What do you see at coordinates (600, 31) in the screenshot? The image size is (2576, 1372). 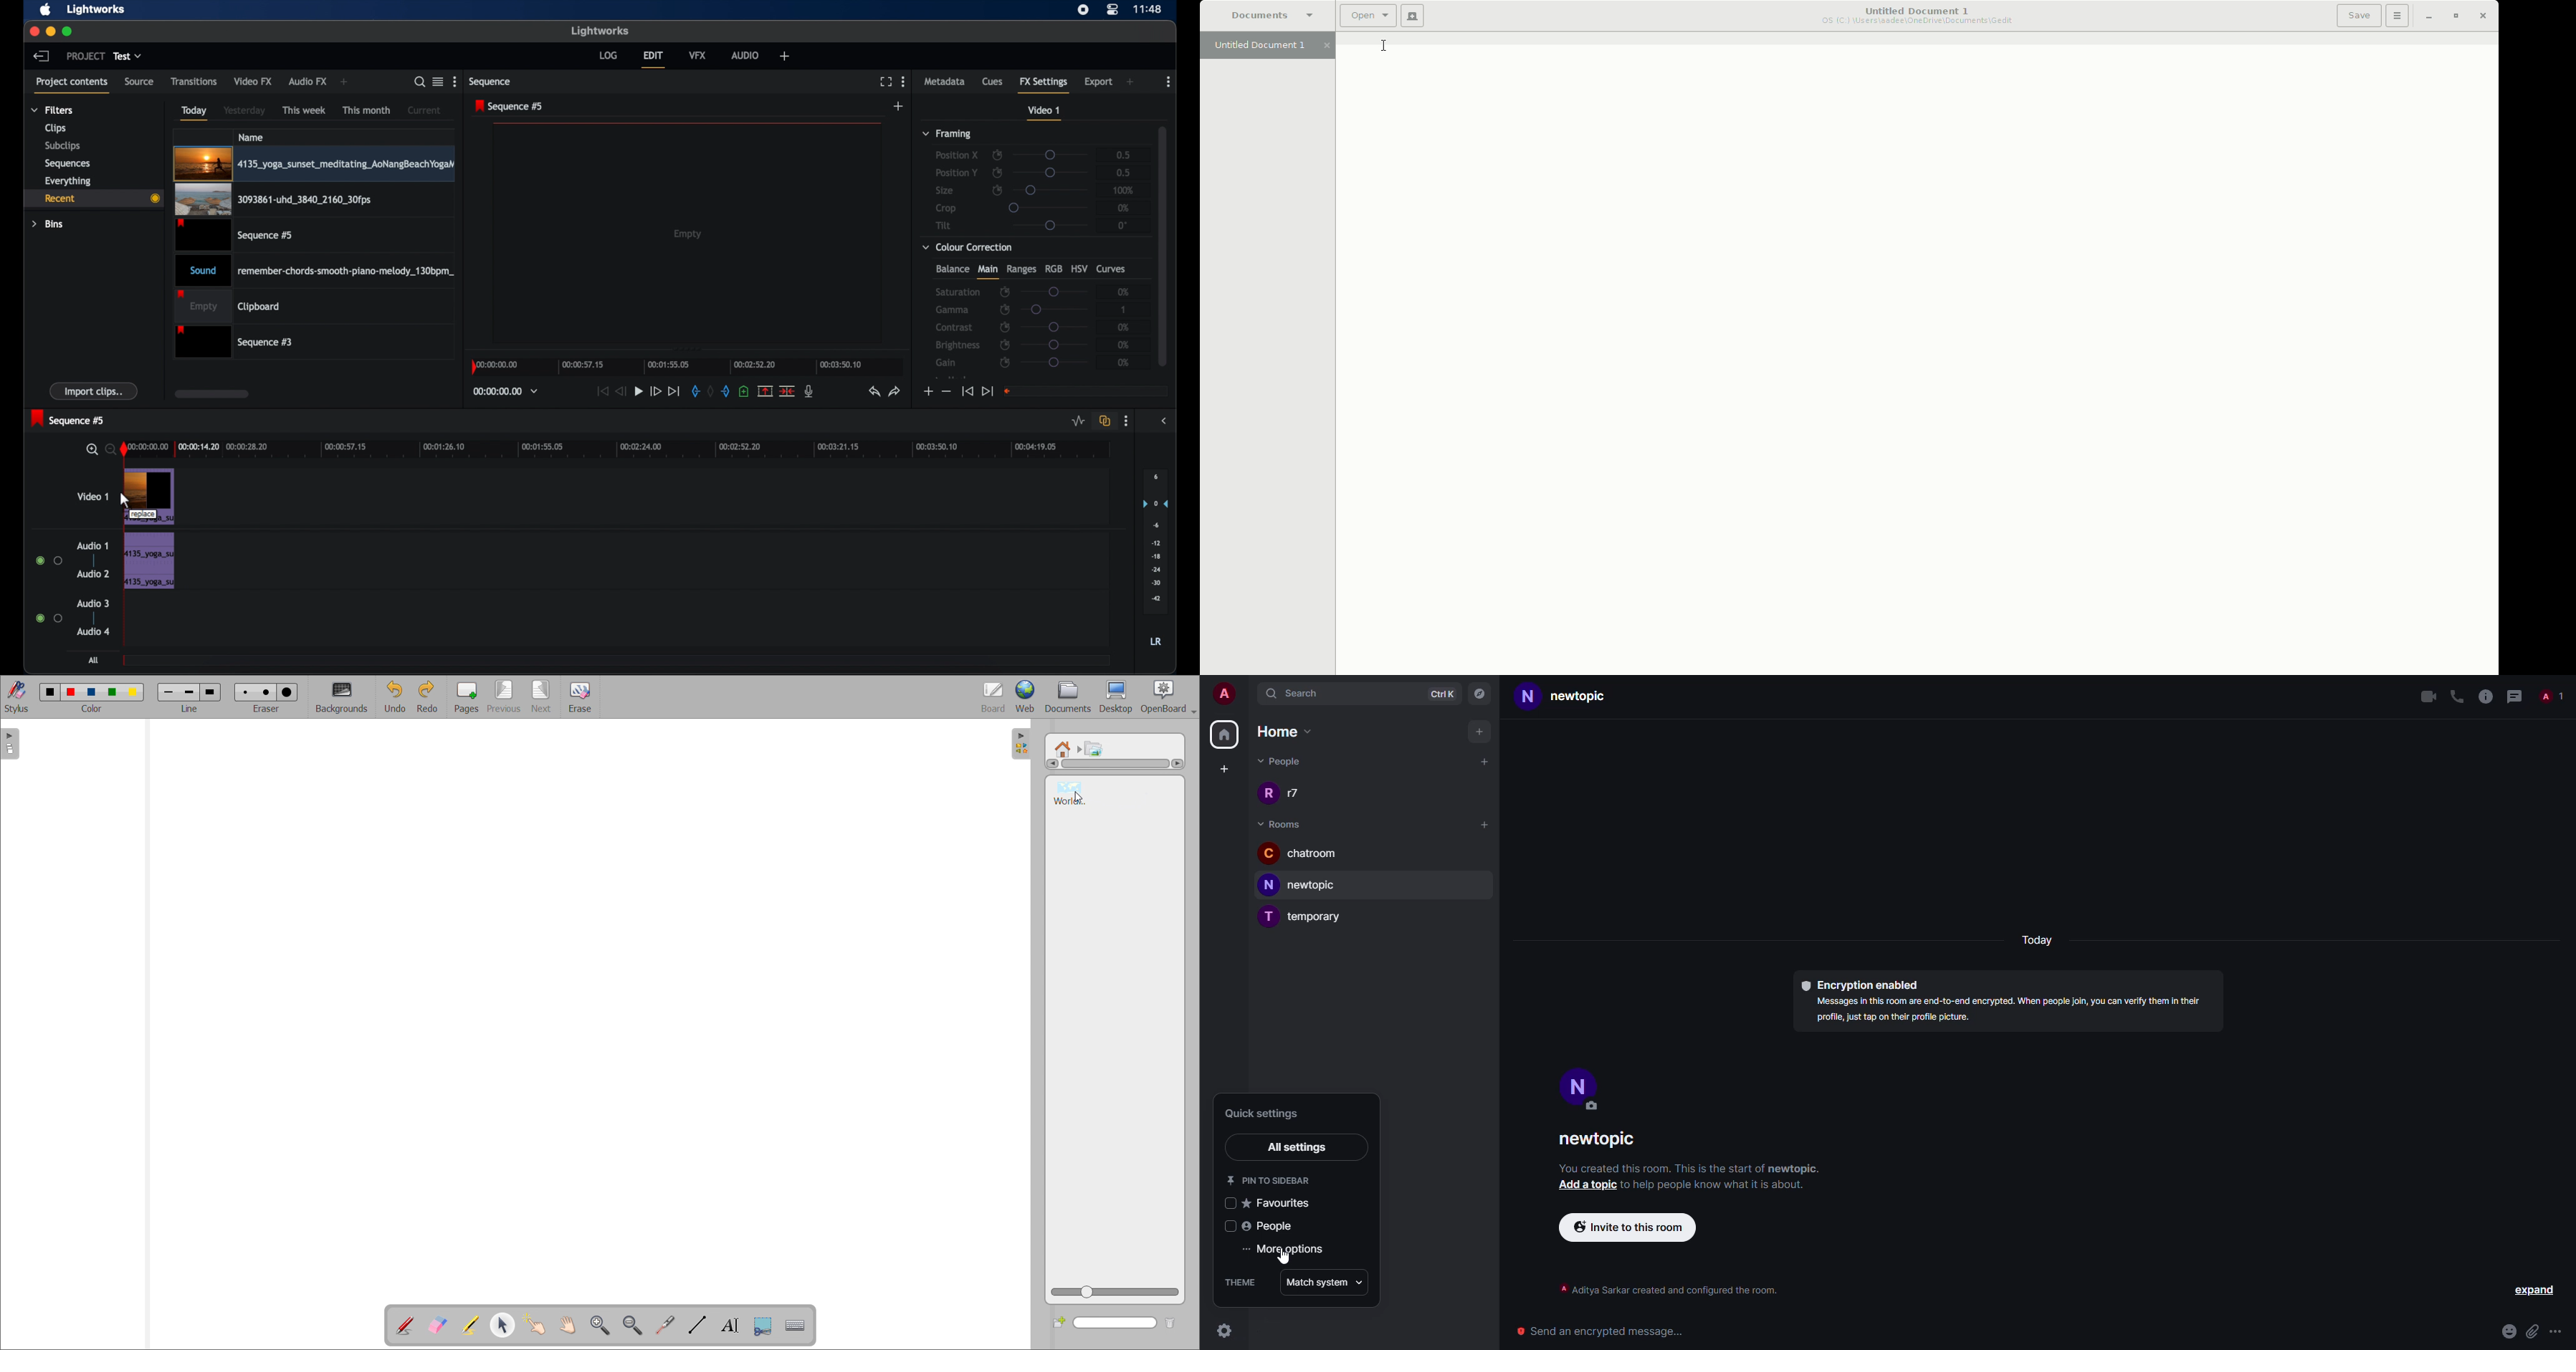 I see `lightworks` at bounding box center [600, 31].